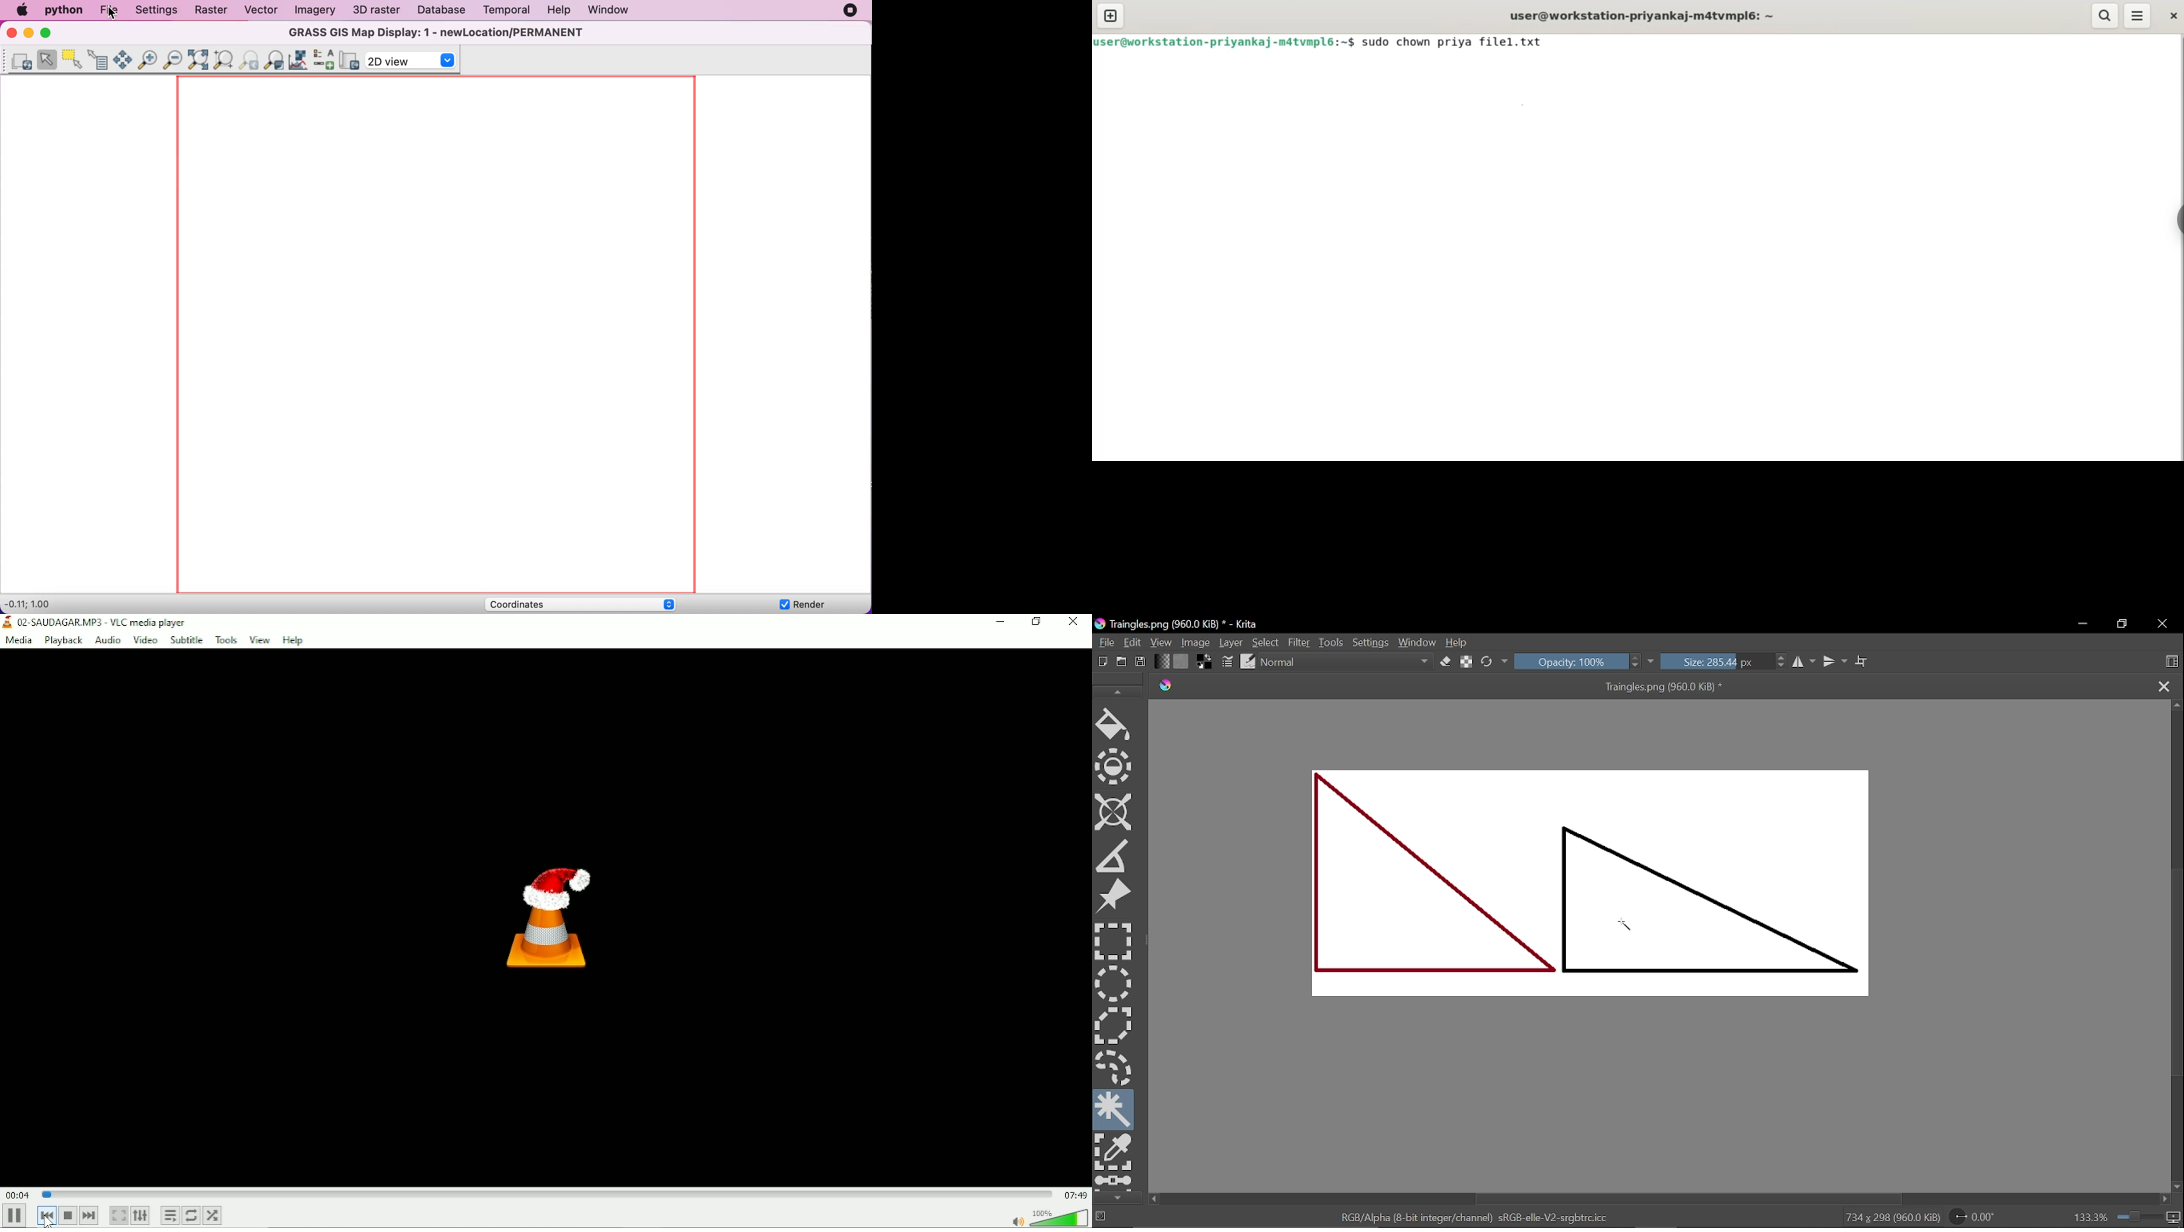 The image size is (2184, 1232). I want to click on Toggle the video in fullscreen, so click(119, 1215).